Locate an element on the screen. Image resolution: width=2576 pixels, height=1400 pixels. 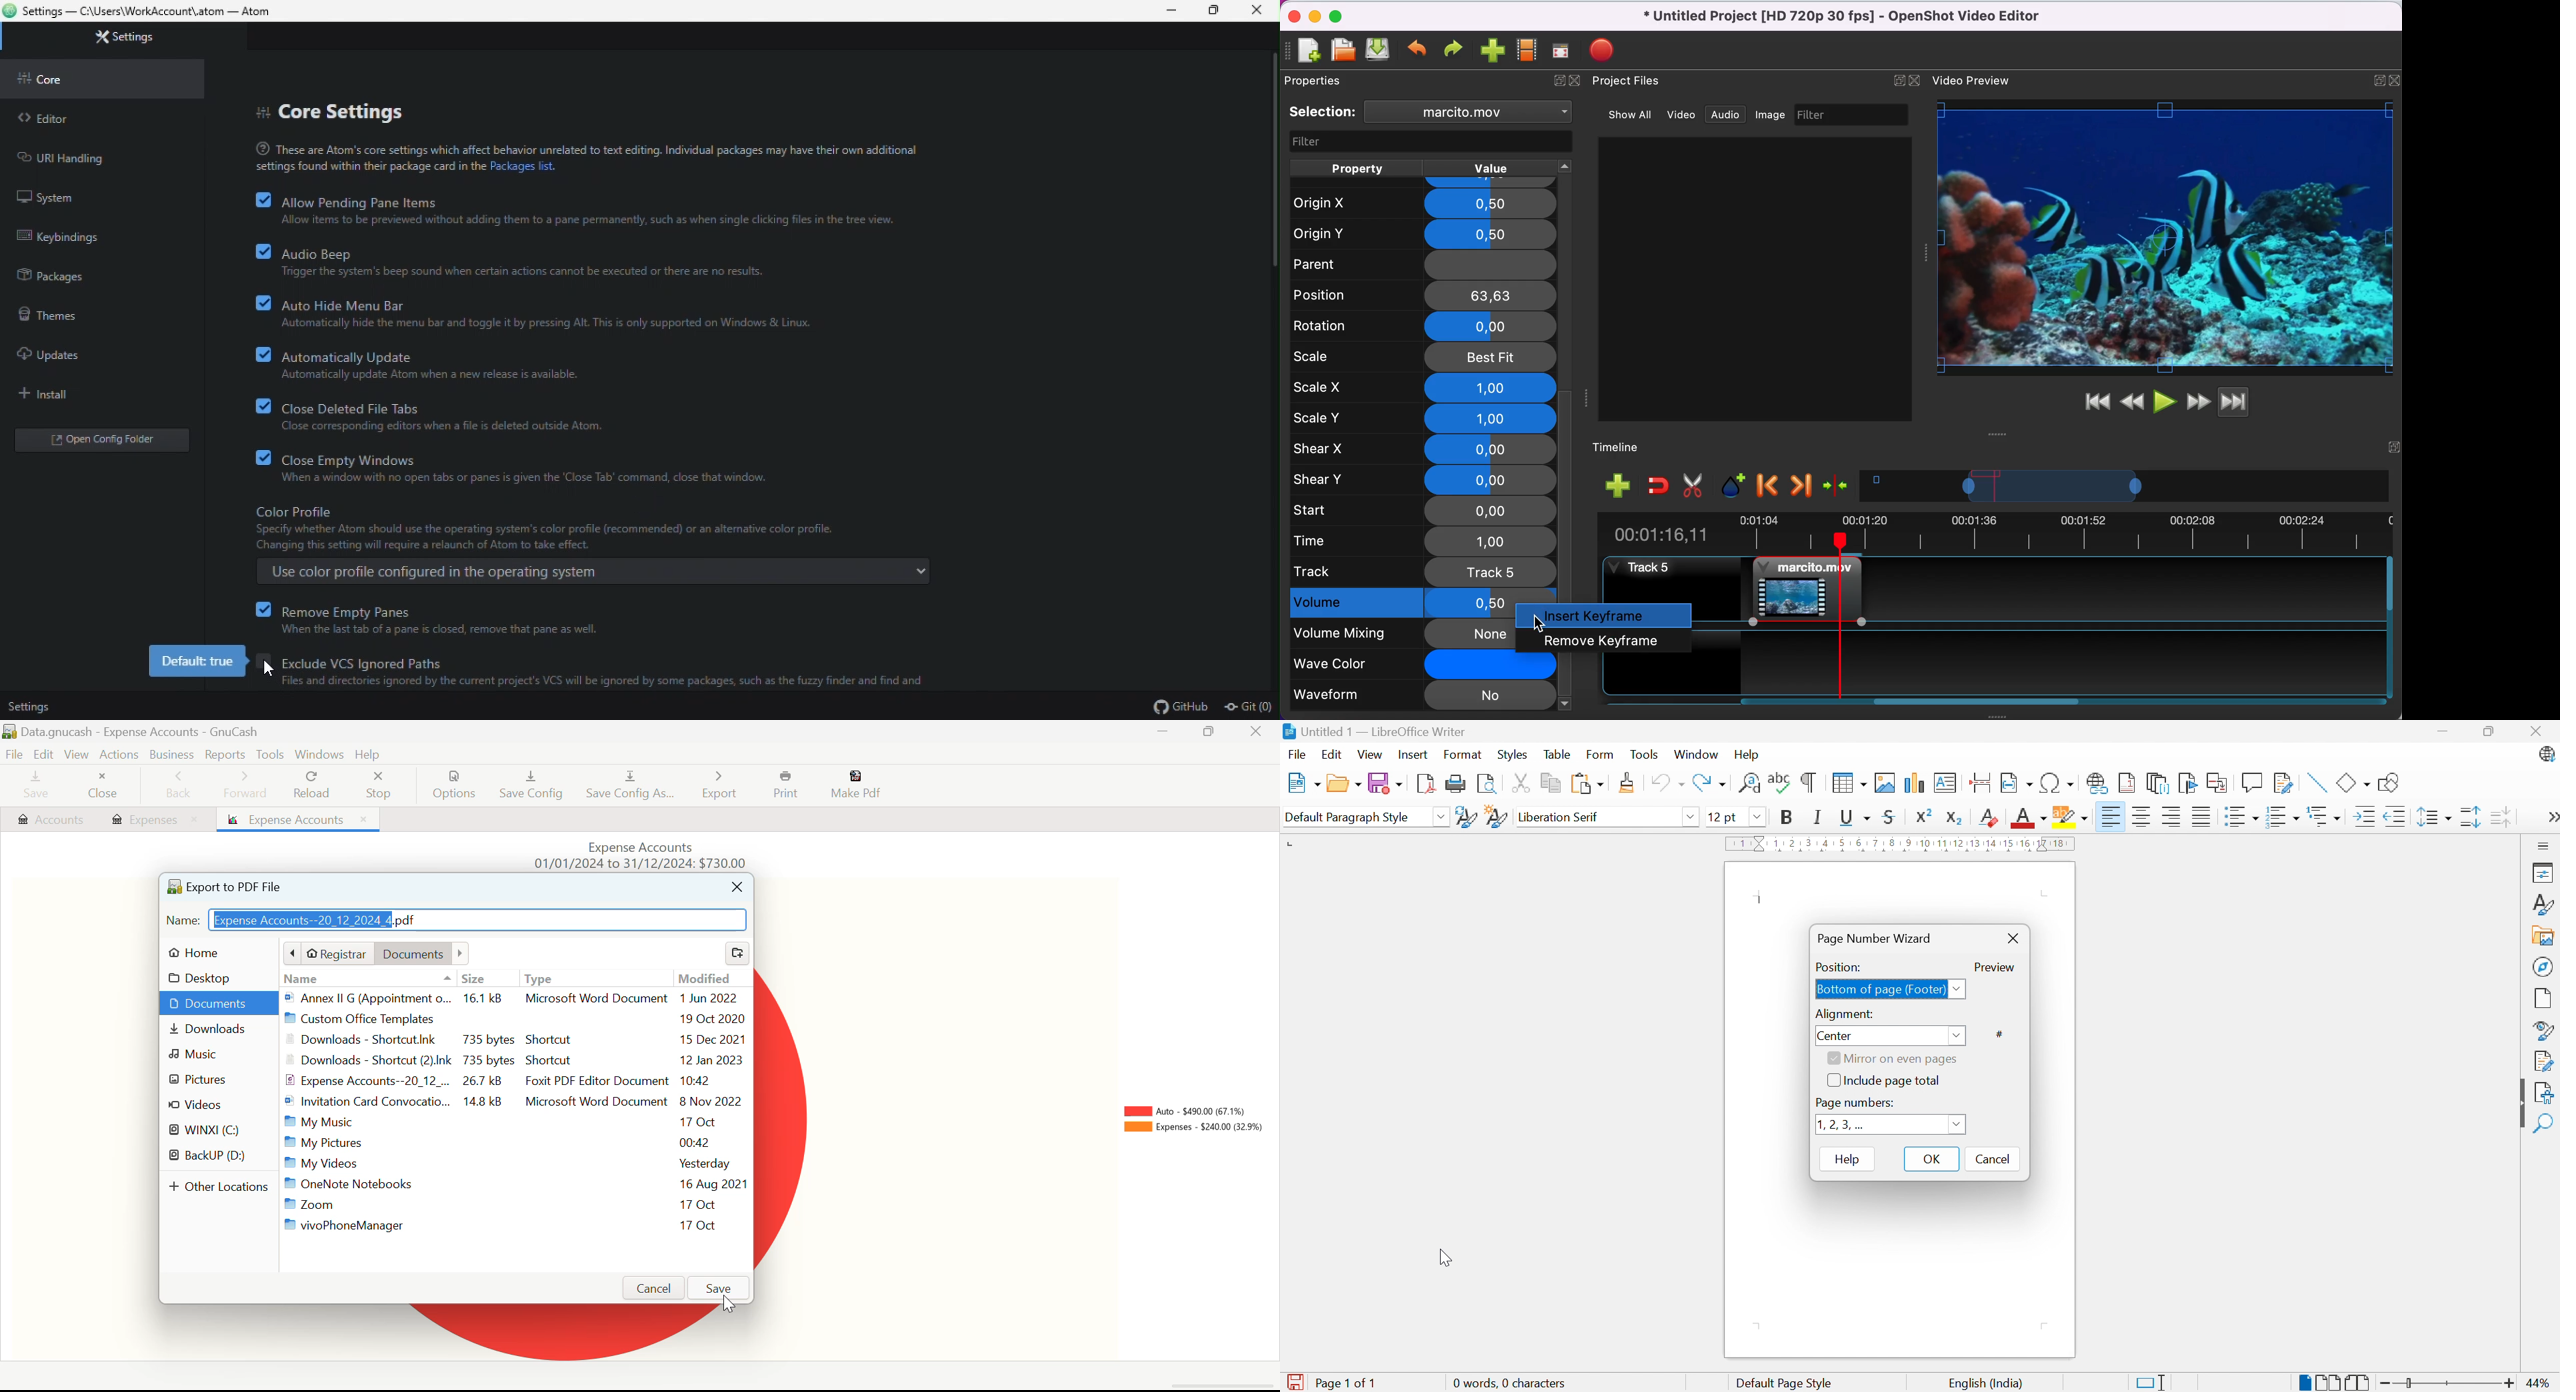
Bottom of page (Footer) is located at coordinates (1882, 990).